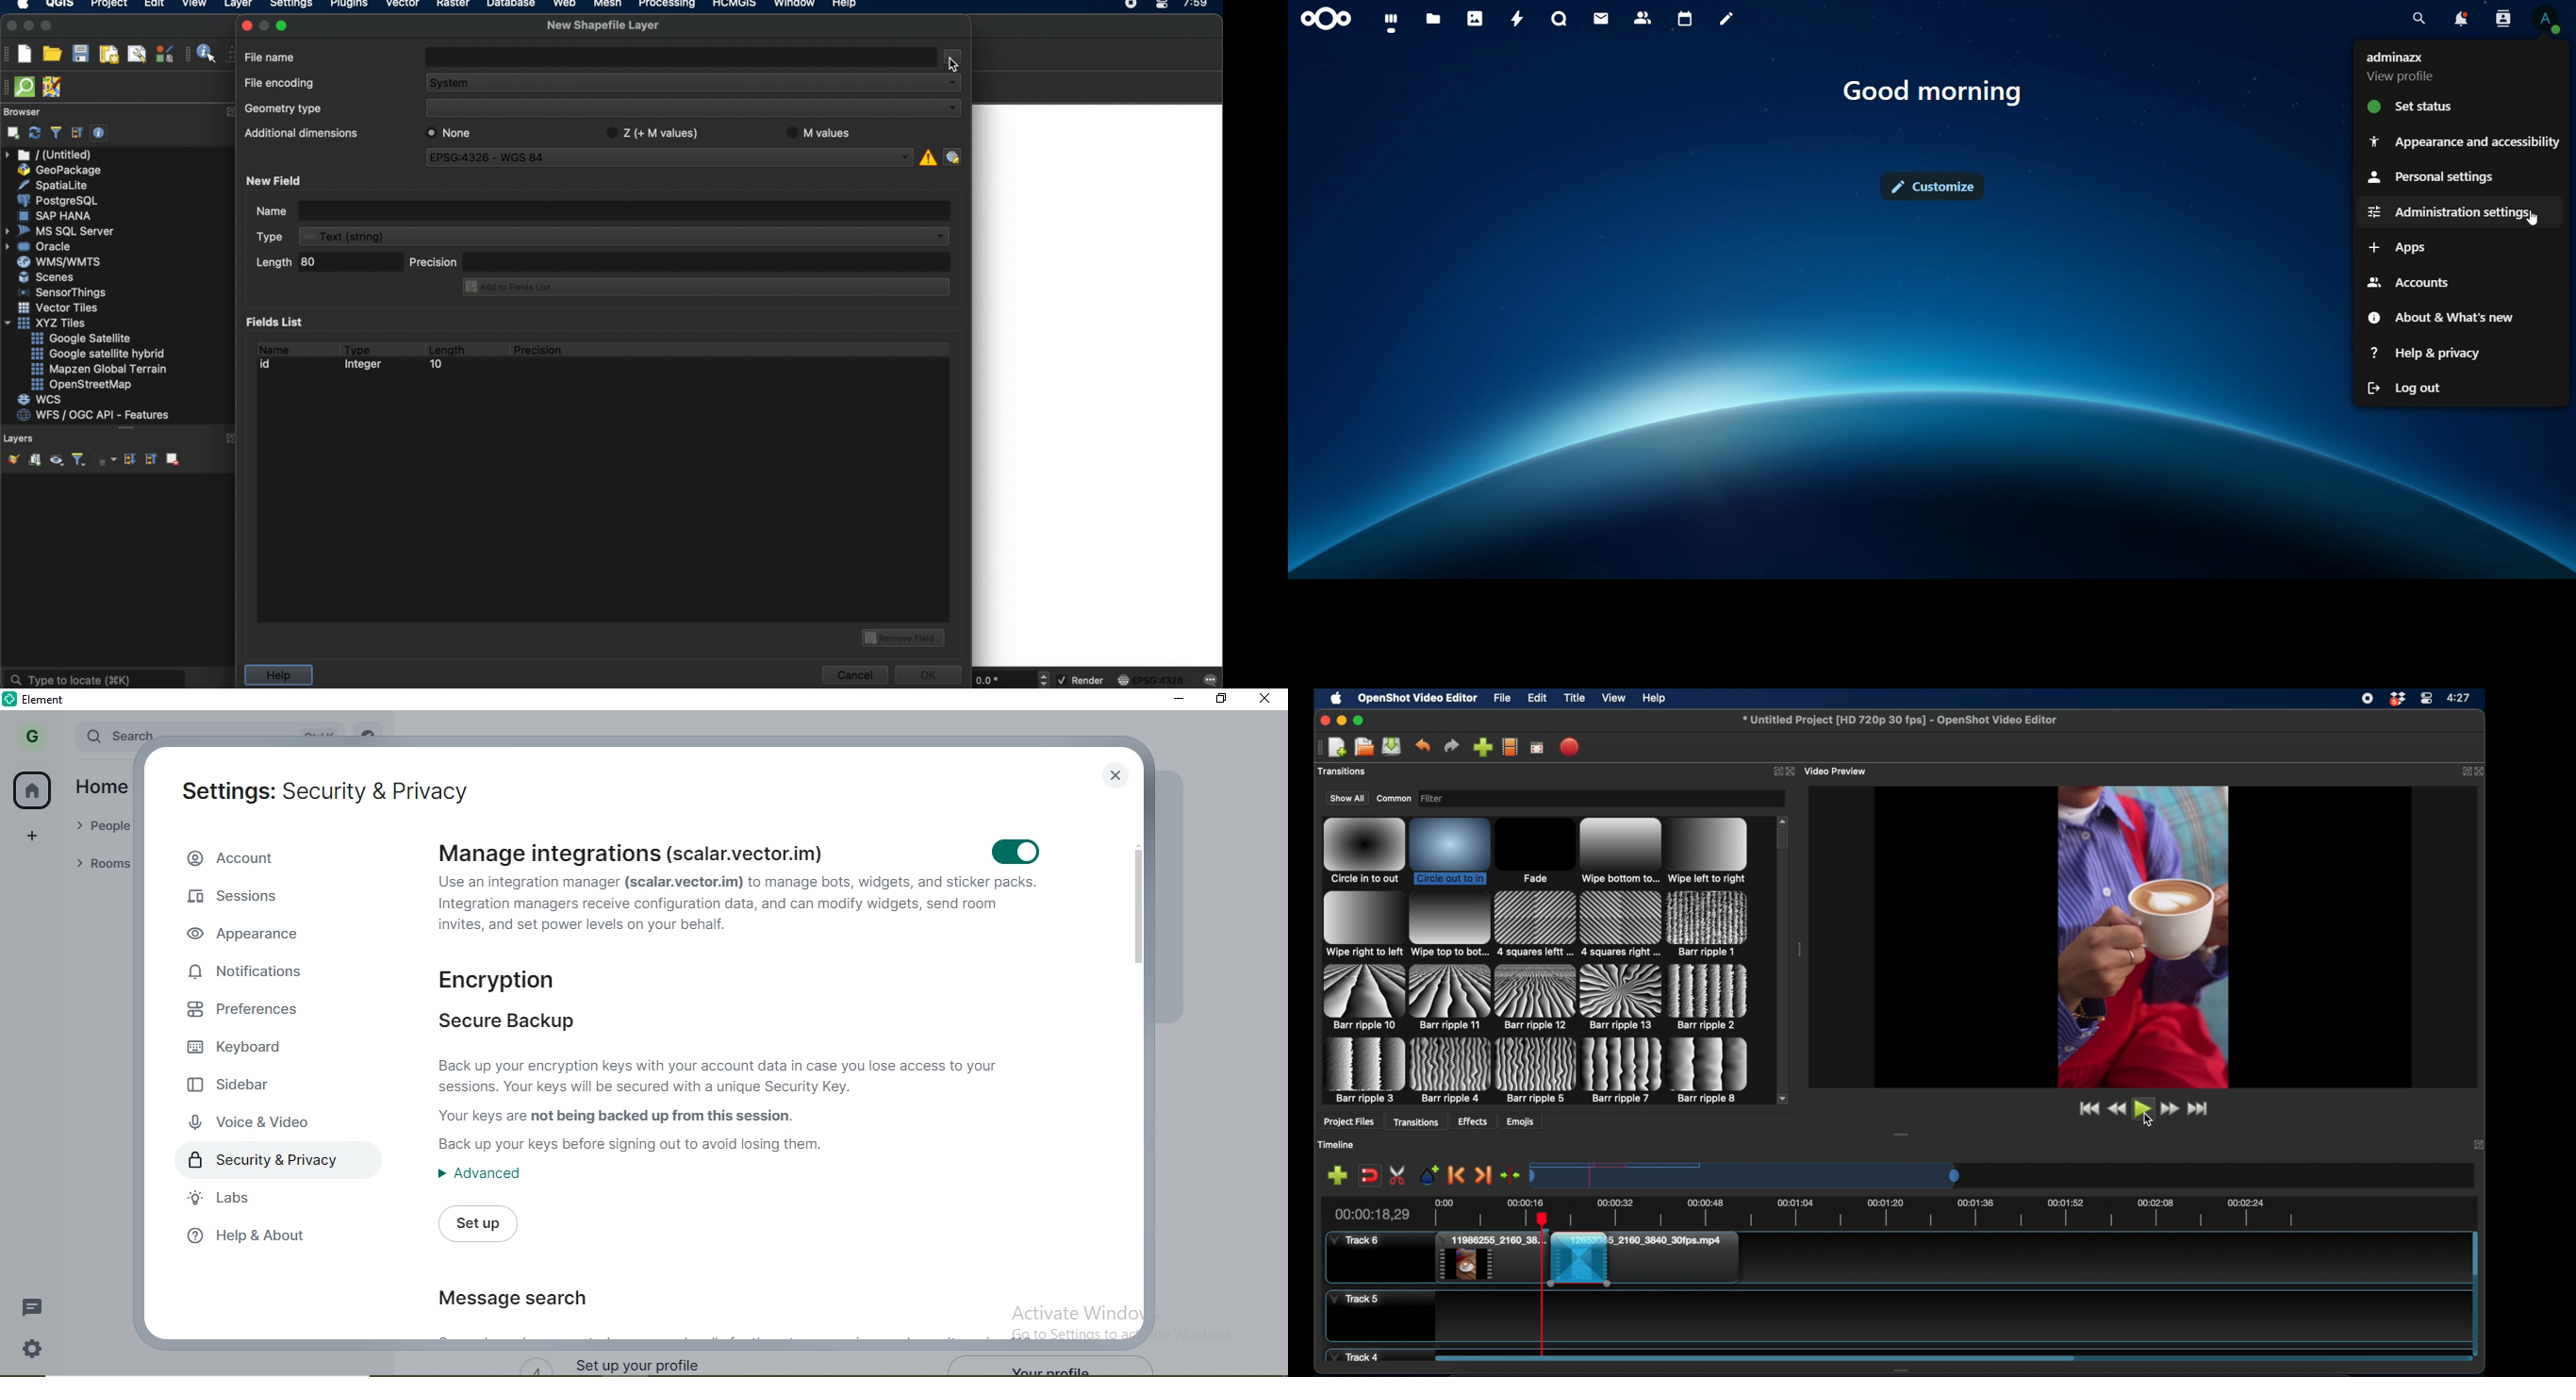 The height and width of the screenshot is (1400, 2576). I want to click on was/wmts, so click(61, 263).